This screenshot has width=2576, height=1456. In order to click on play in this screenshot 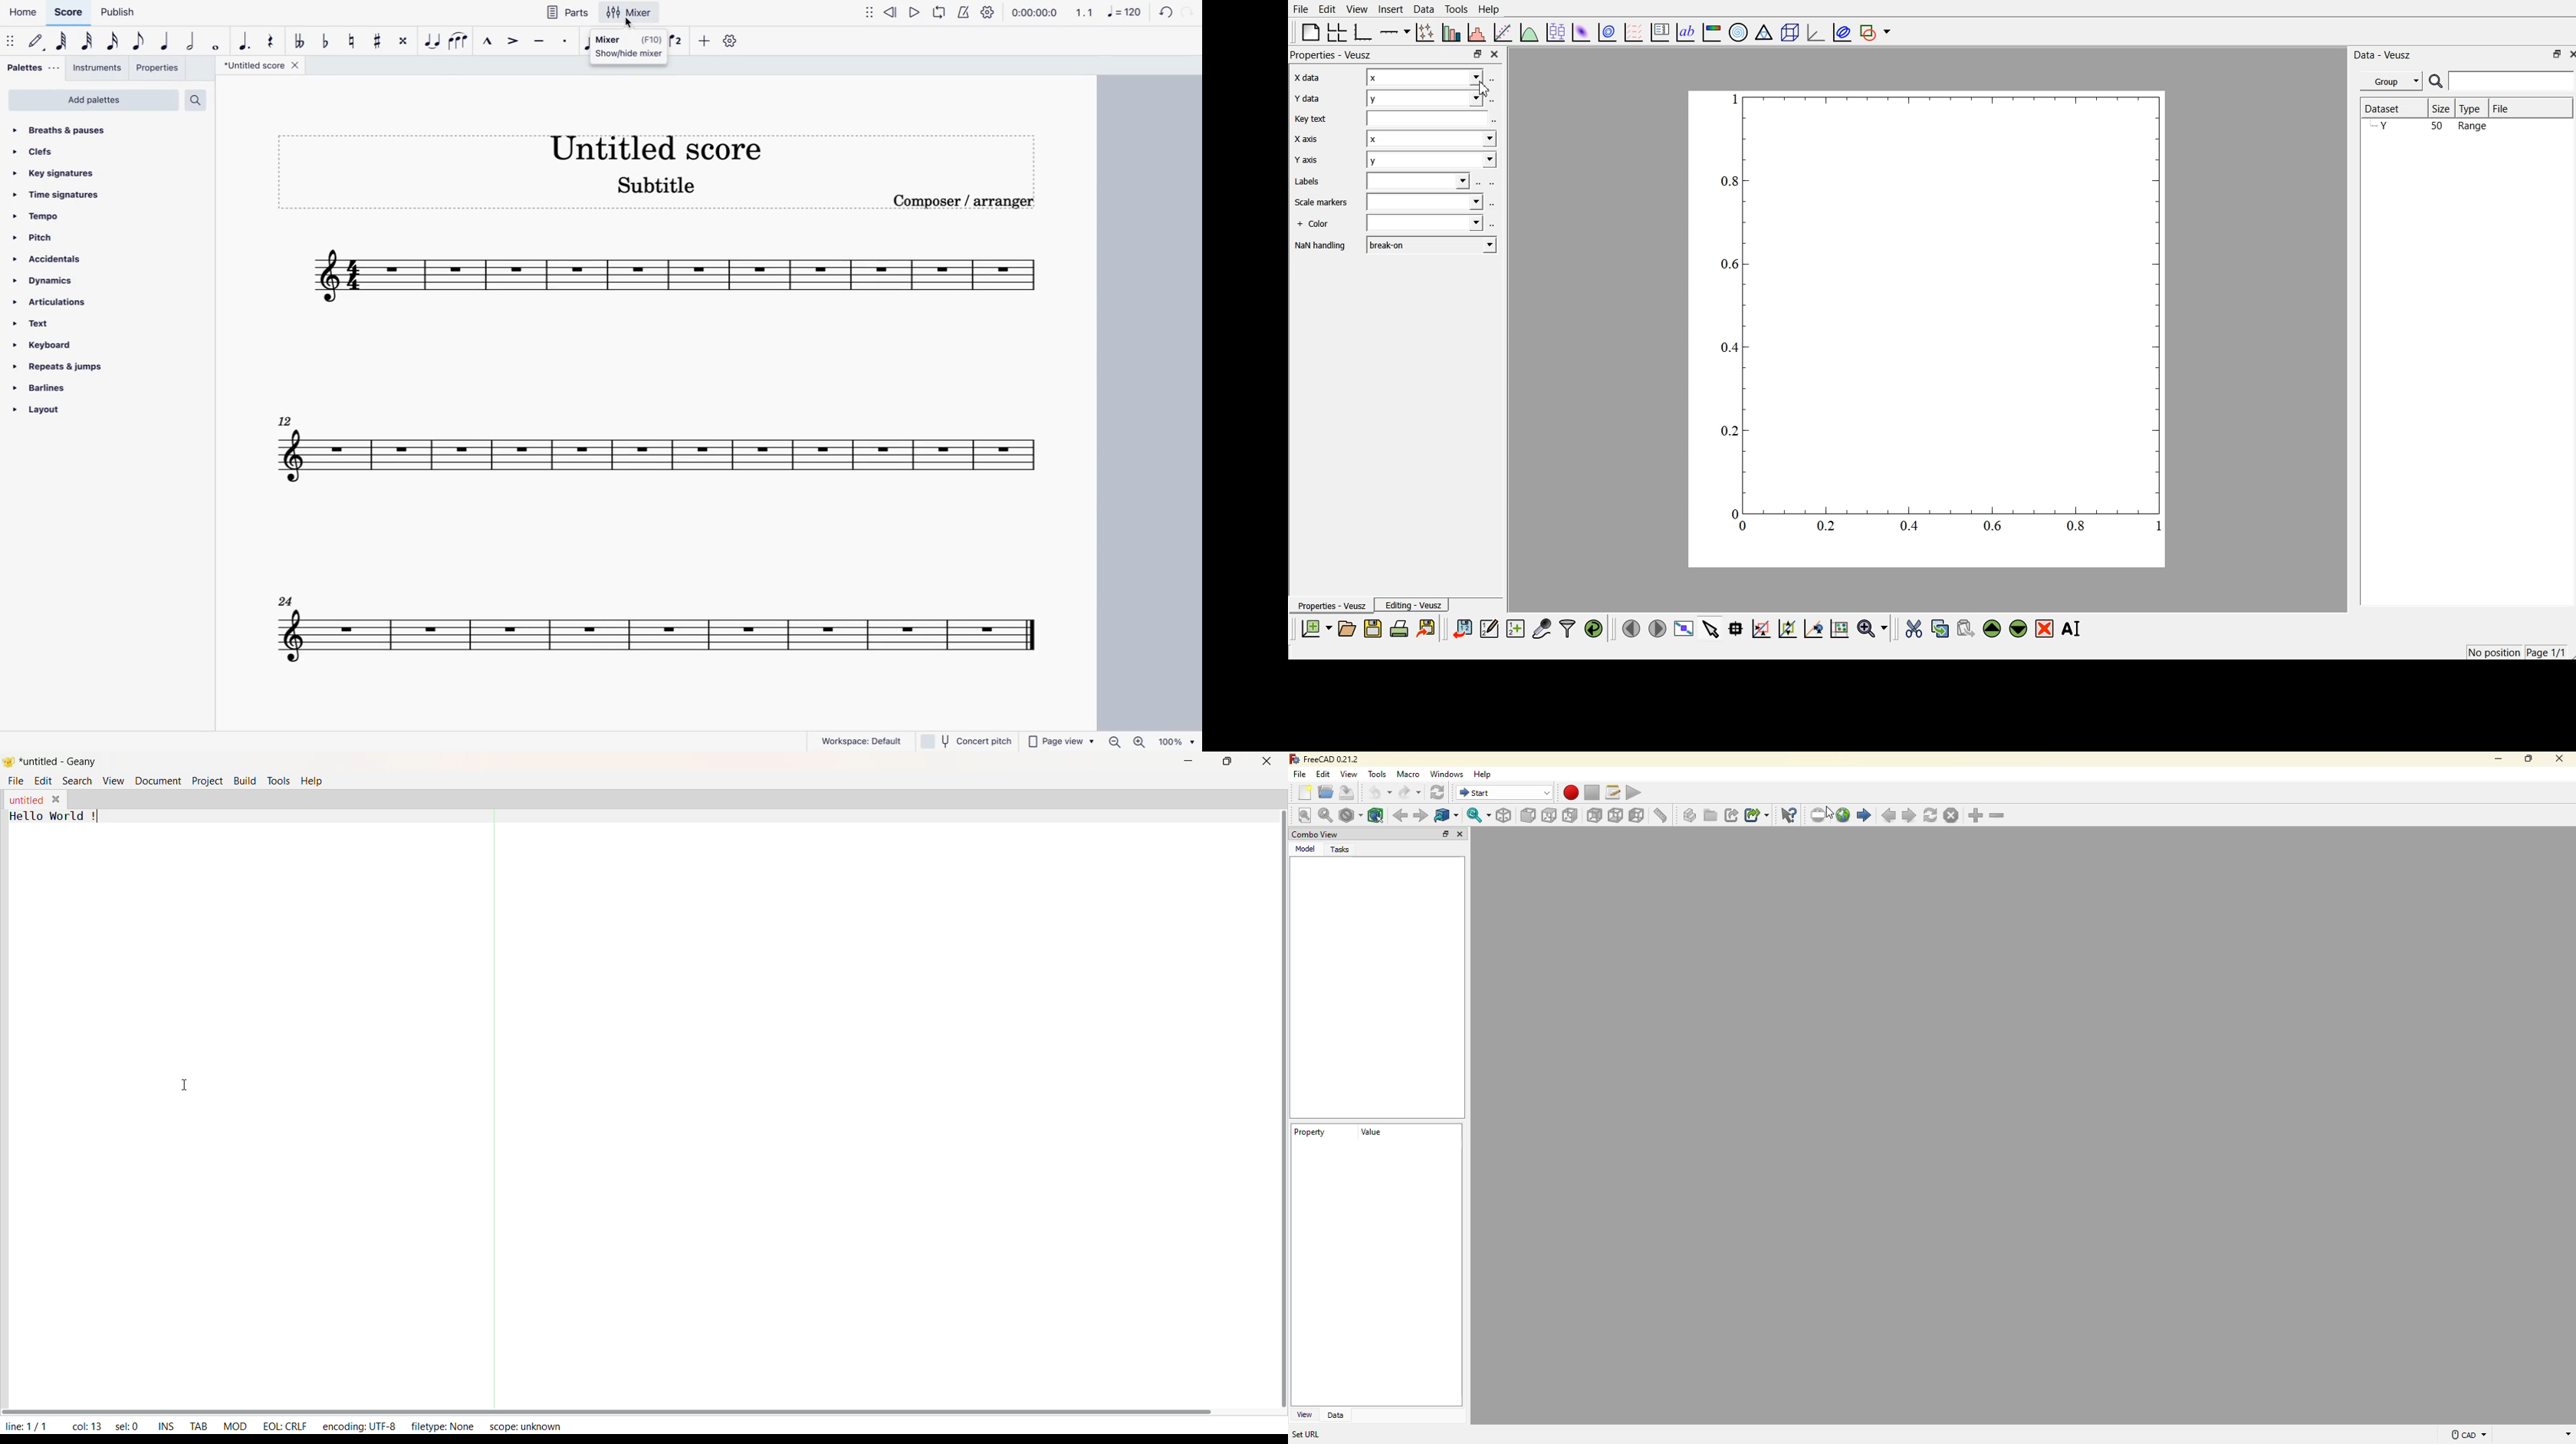, I will do `click(916, 11)`.